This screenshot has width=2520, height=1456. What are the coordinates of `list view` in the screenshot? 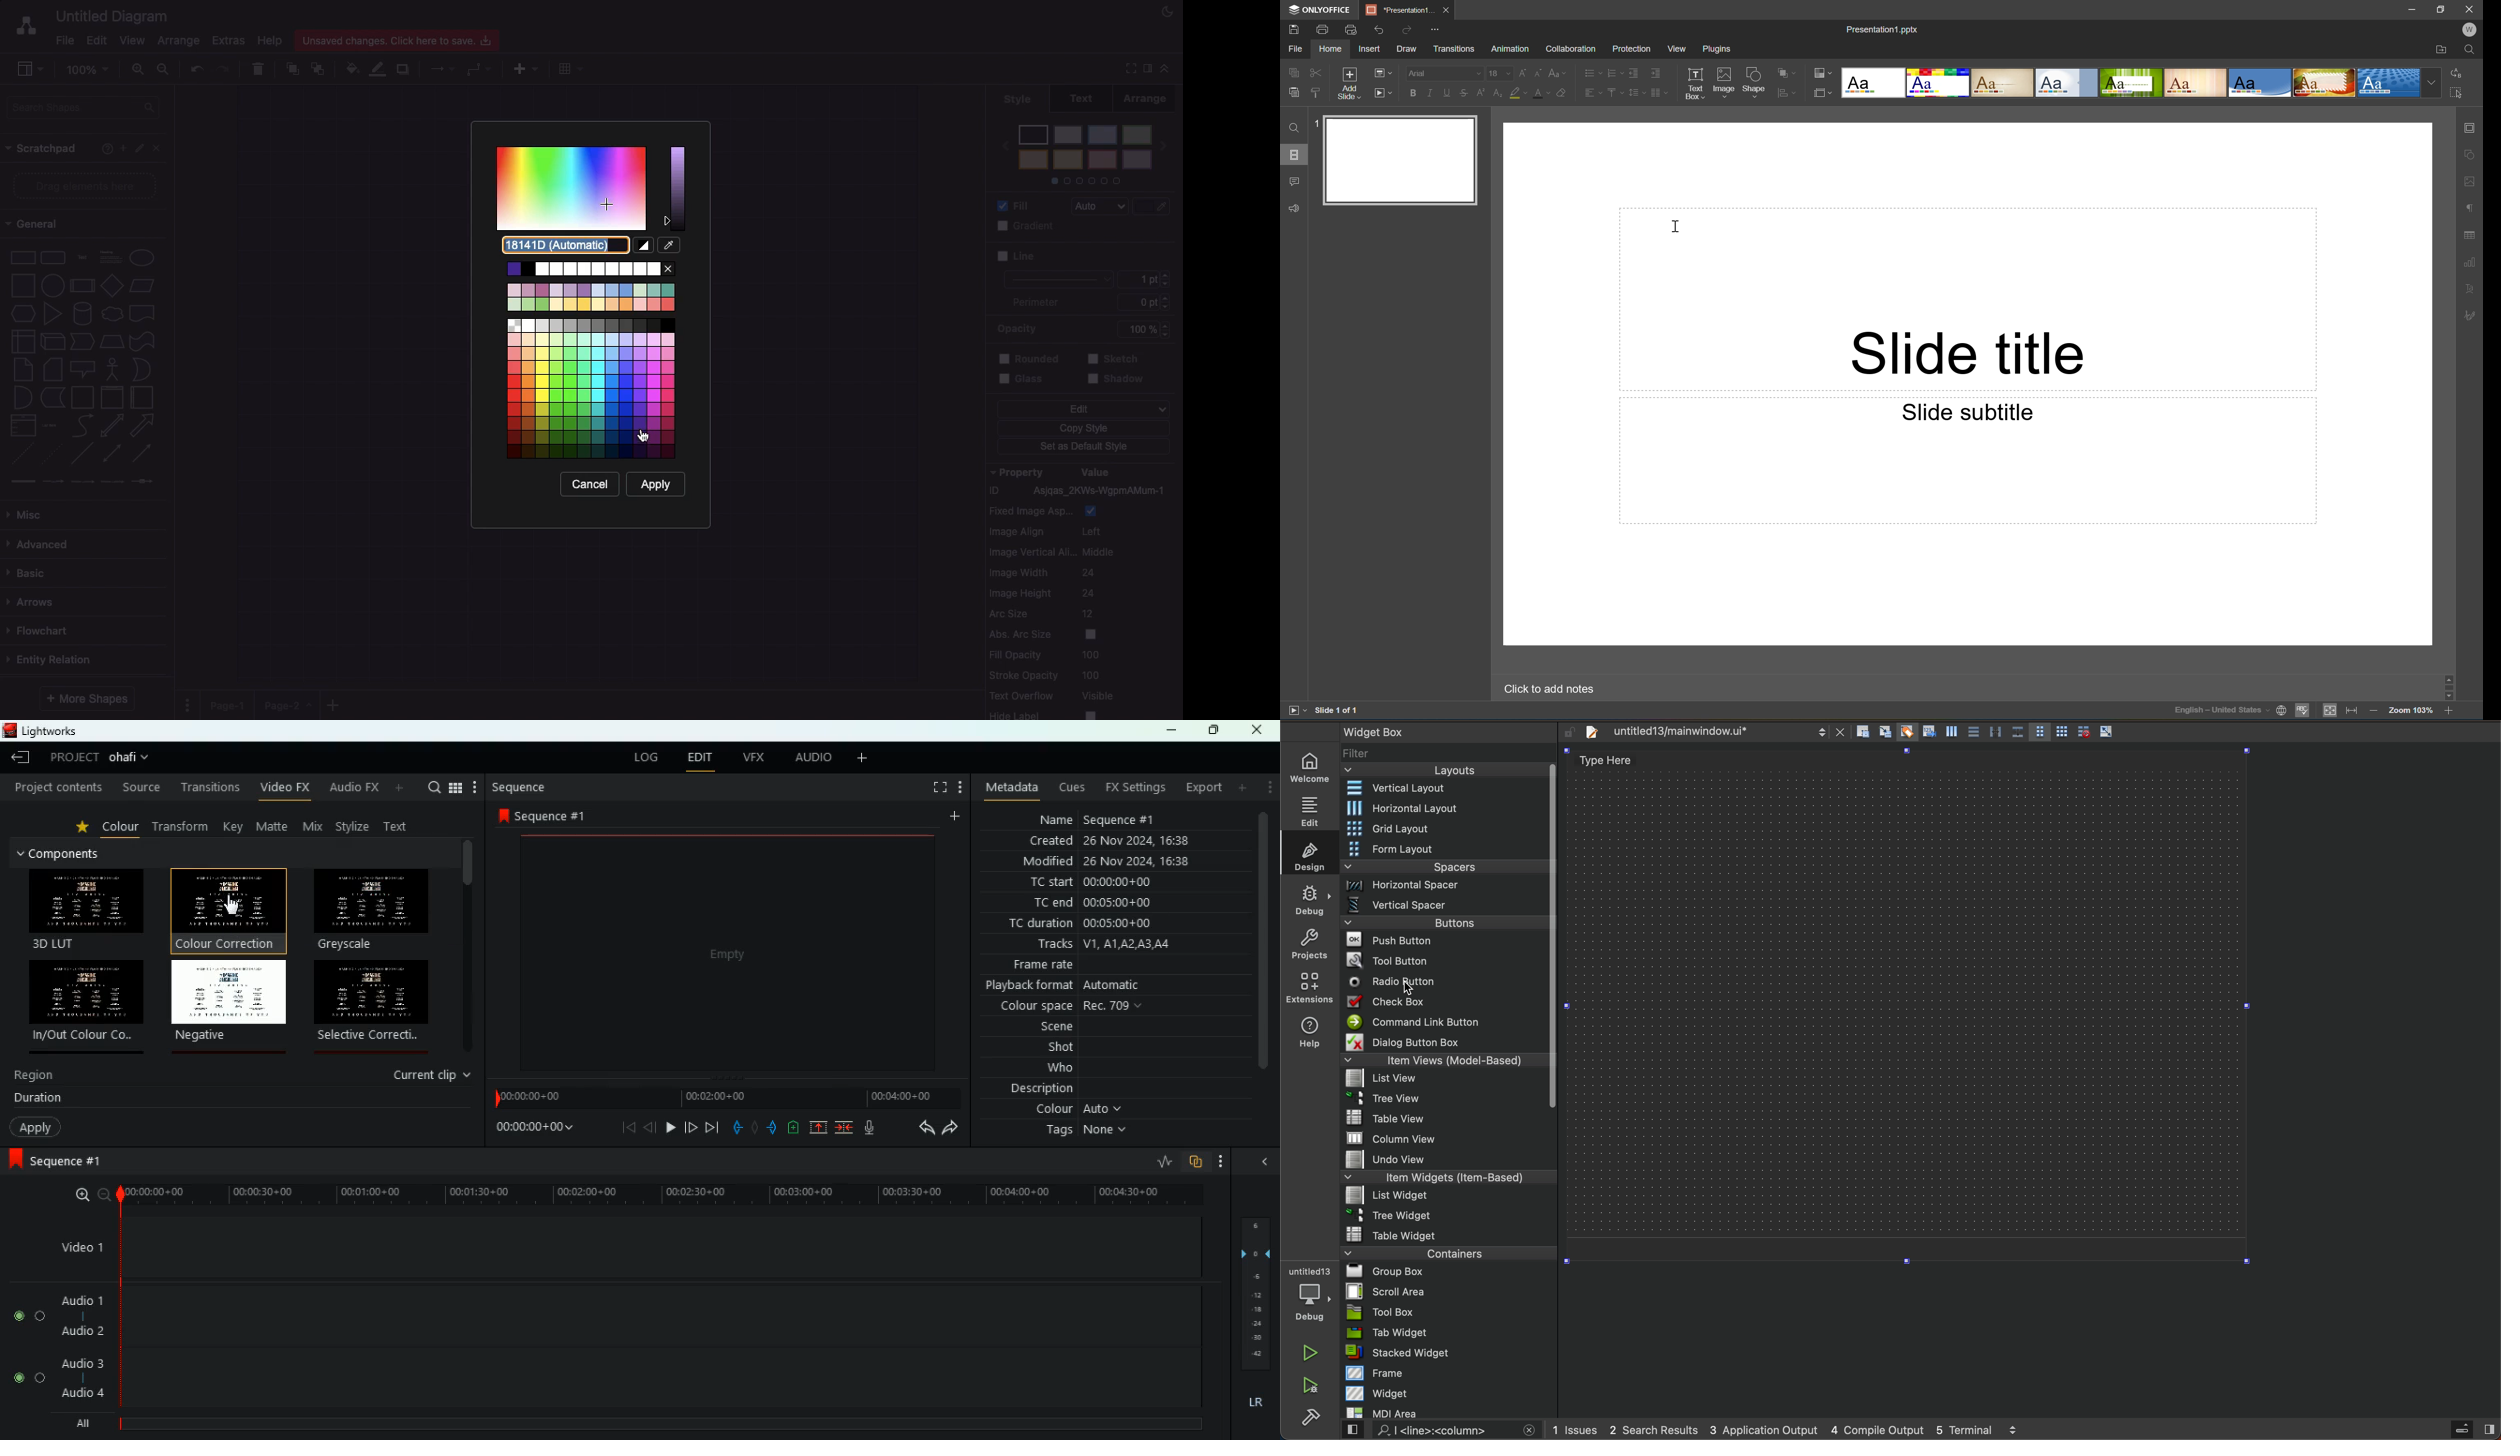 It's located at (1443, 1082).